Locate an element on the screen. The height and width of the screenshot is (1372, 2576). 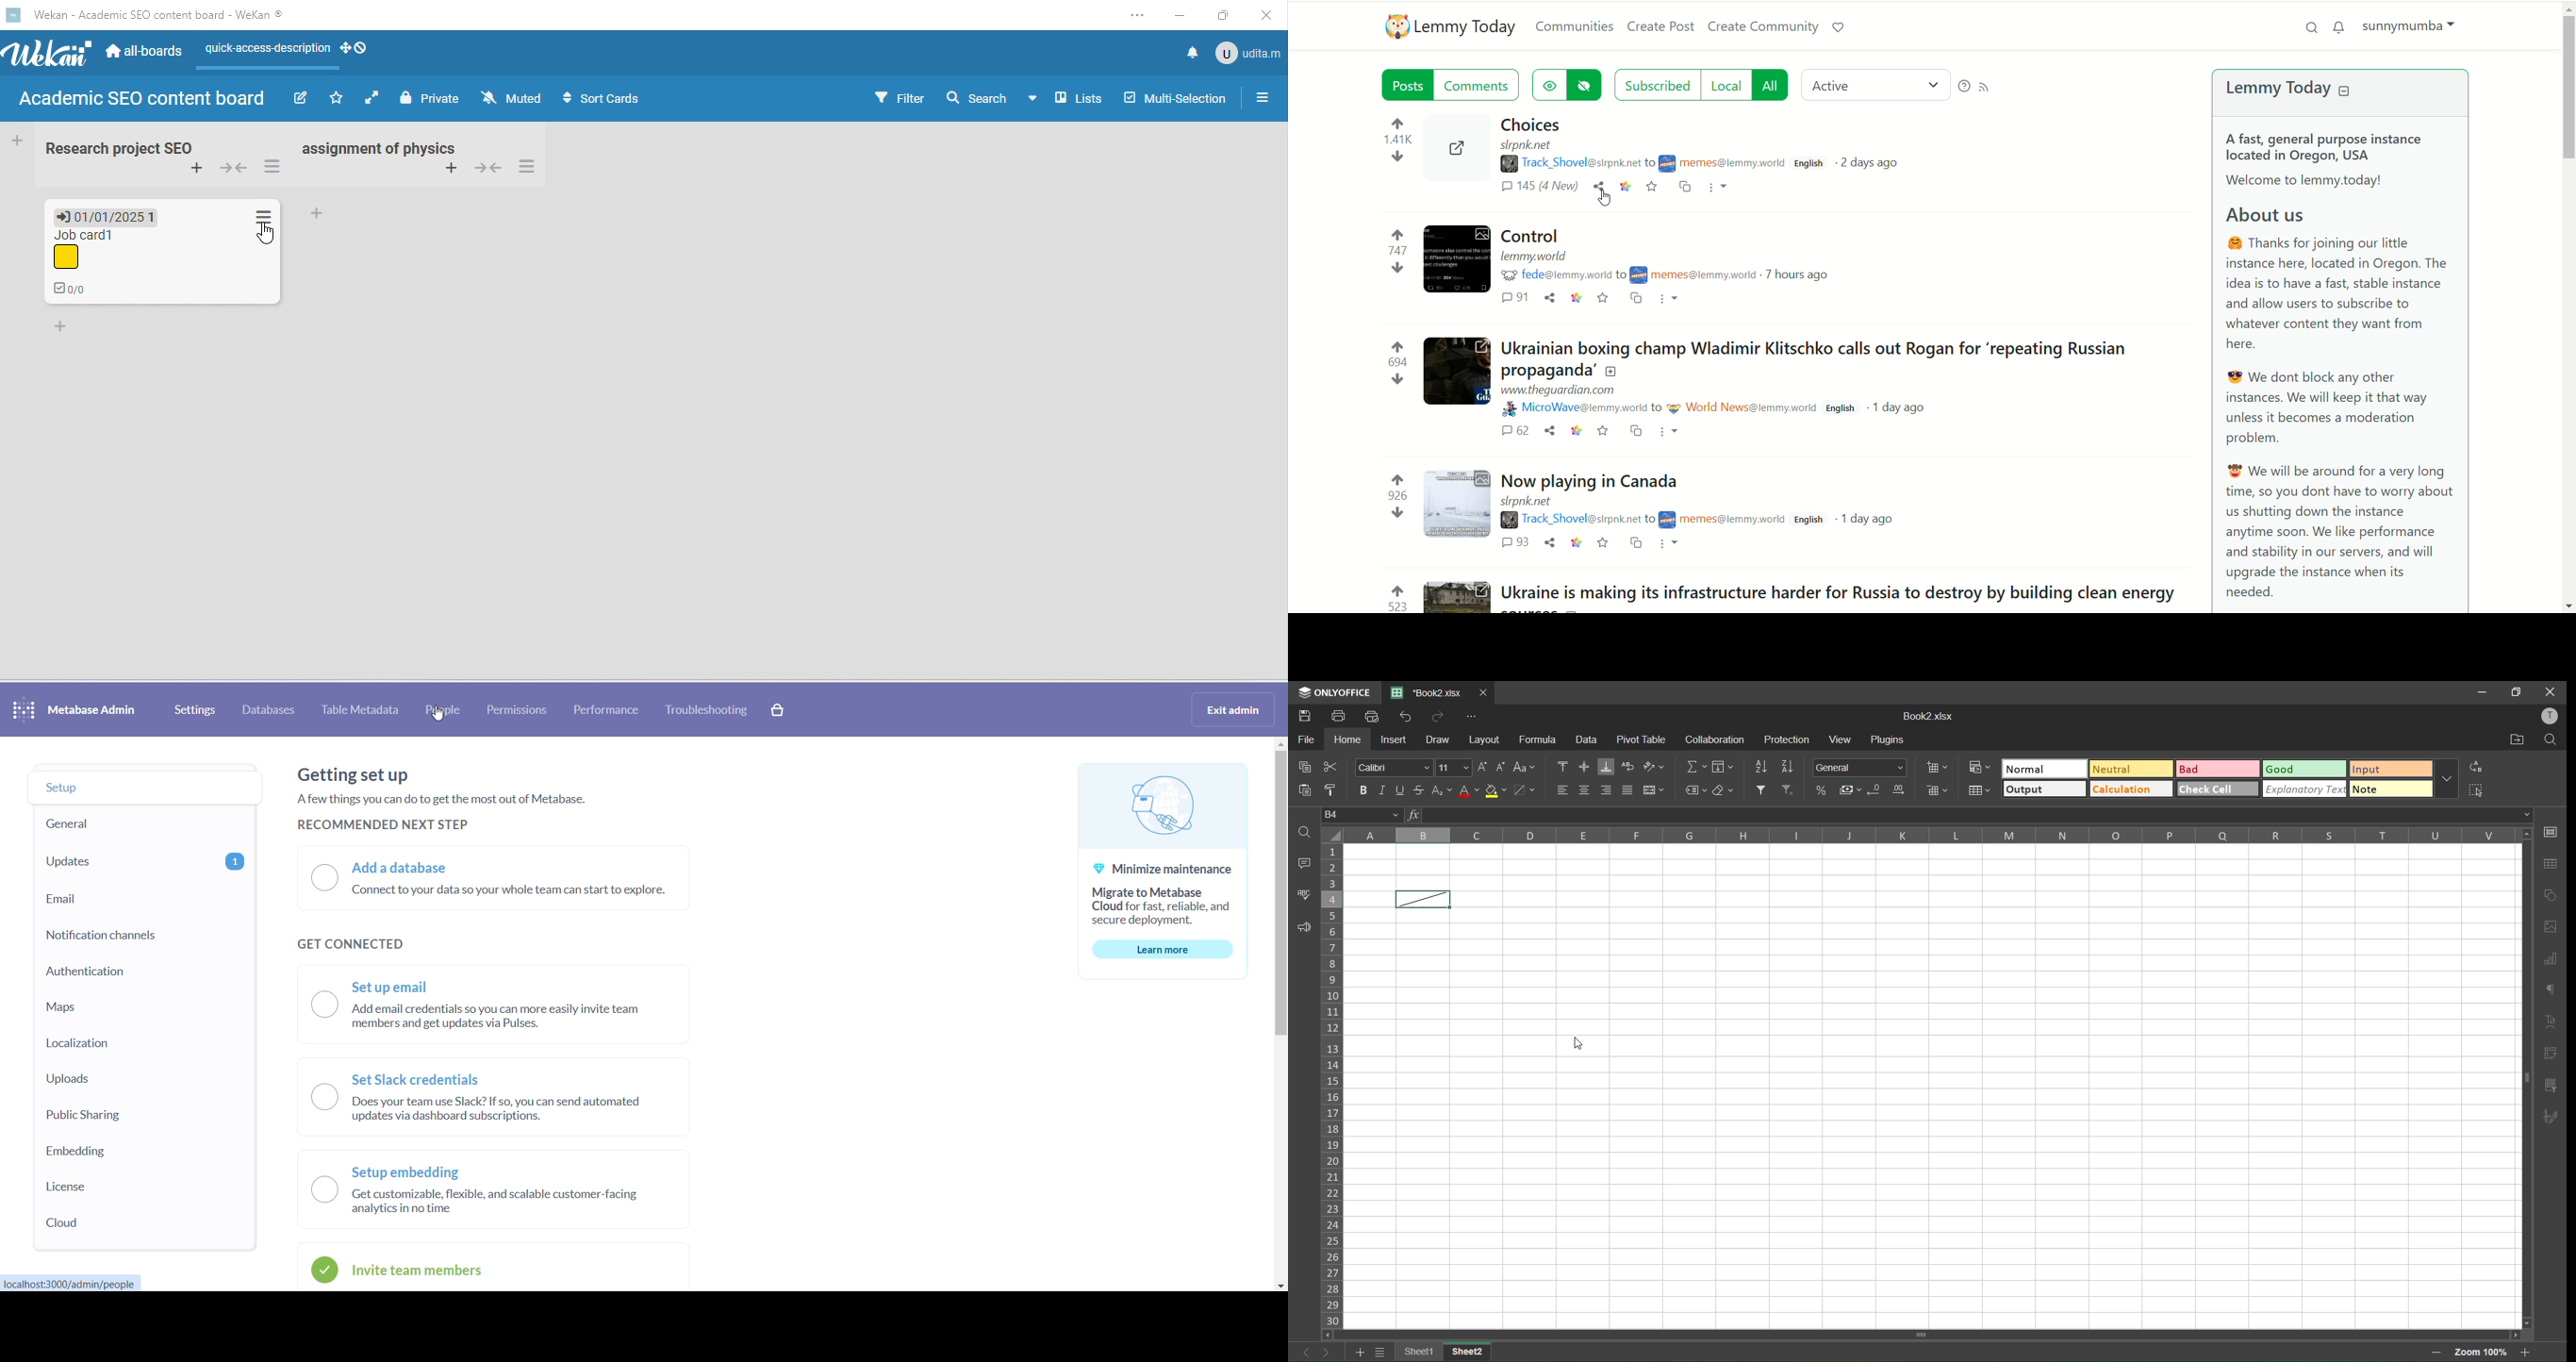
minimize is located at coordinates (1181, 13).